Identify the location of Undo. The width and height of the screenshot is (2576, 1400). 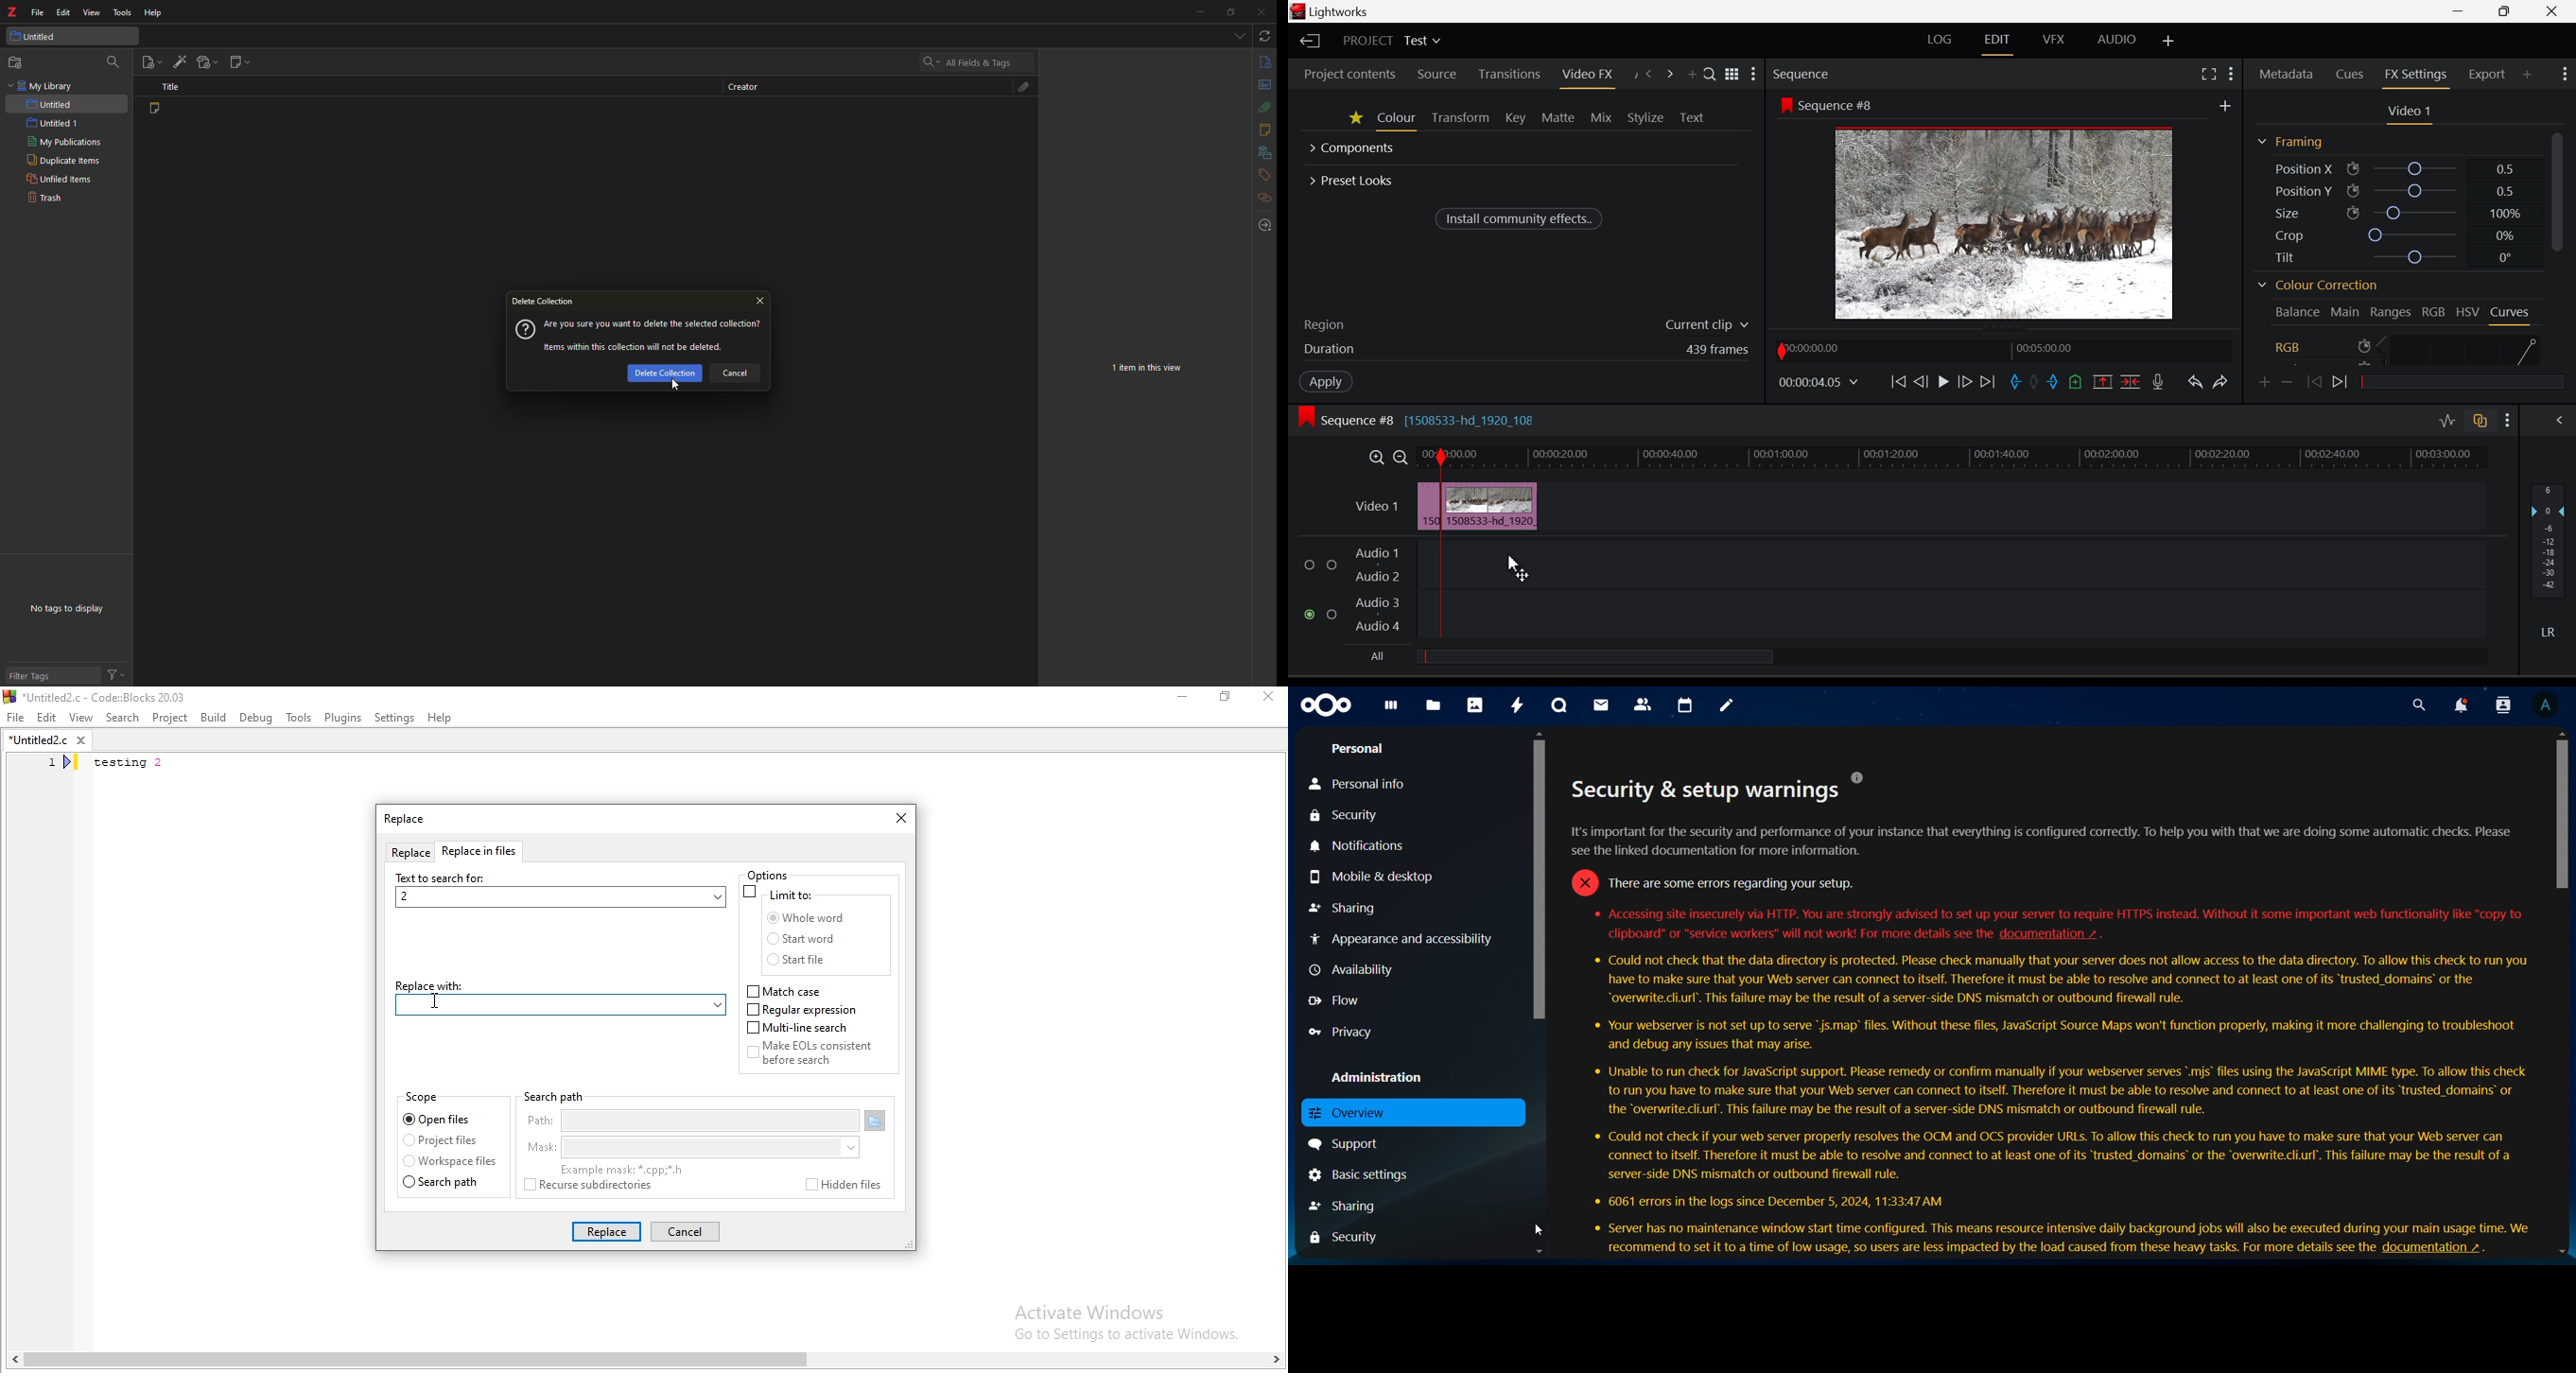
(2195, 384).